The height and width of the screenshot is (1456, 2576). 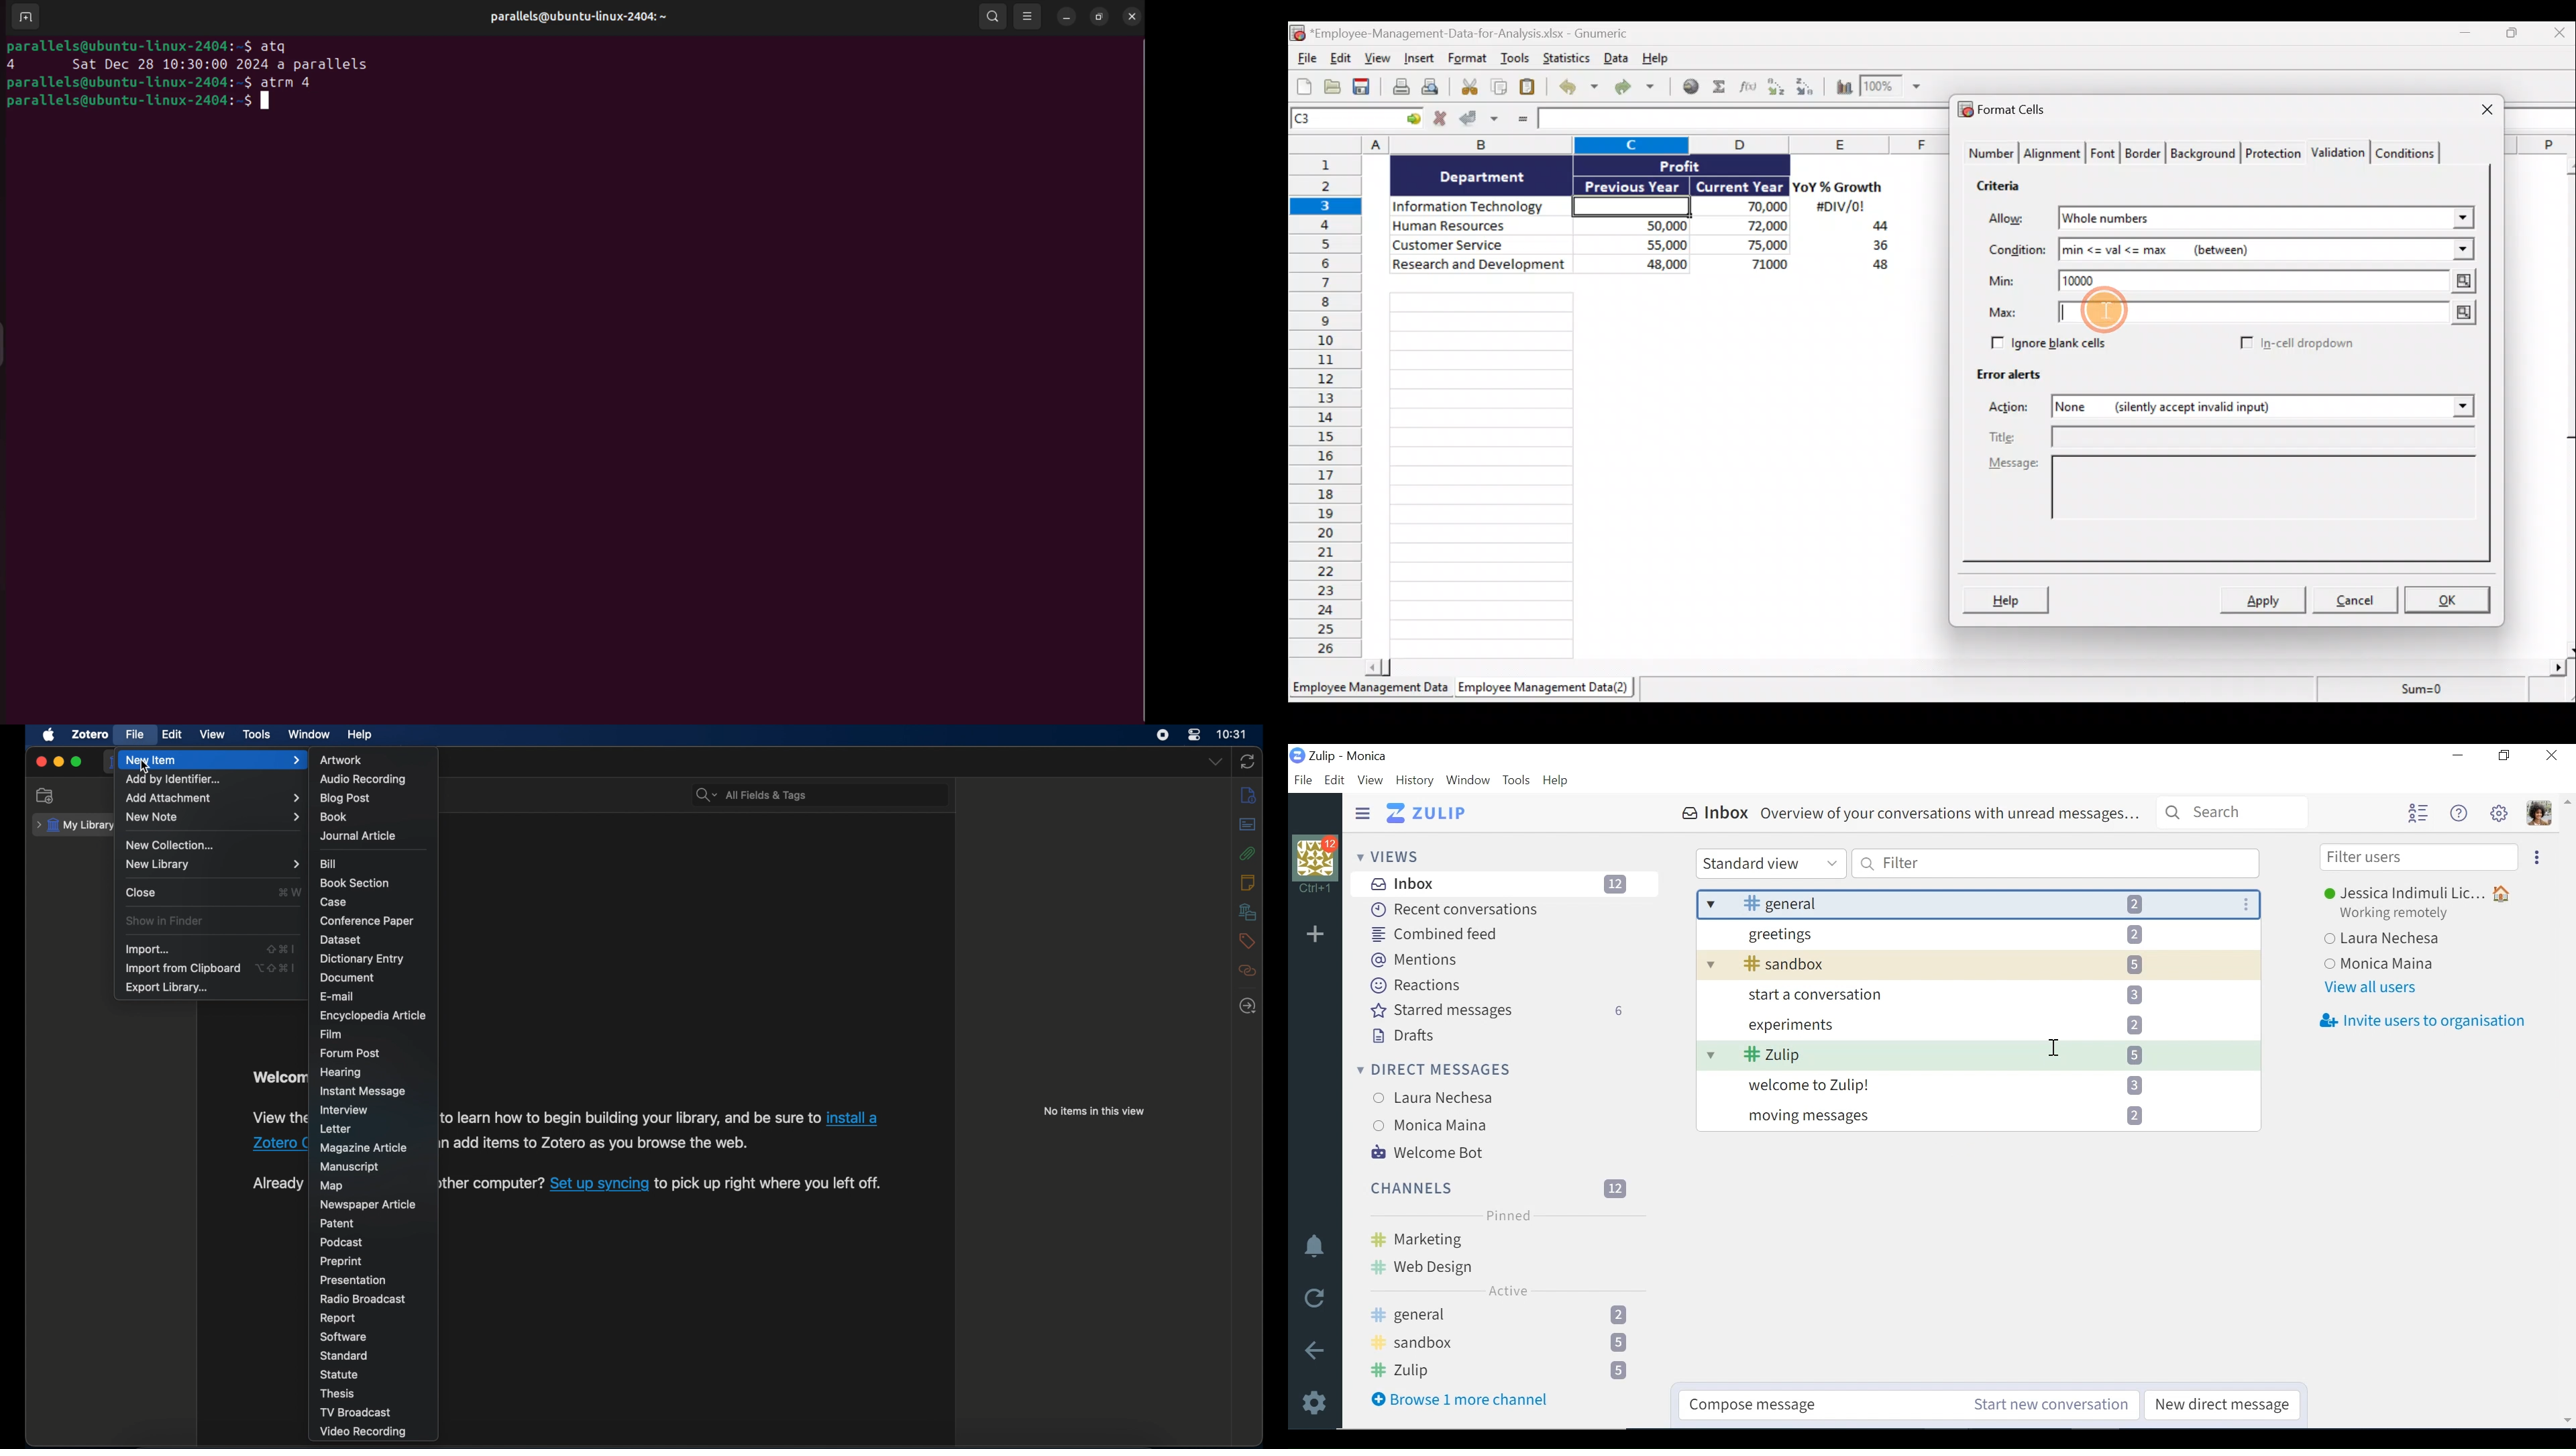 I want to click on Create new workbook, so click(x=1304, y=86).